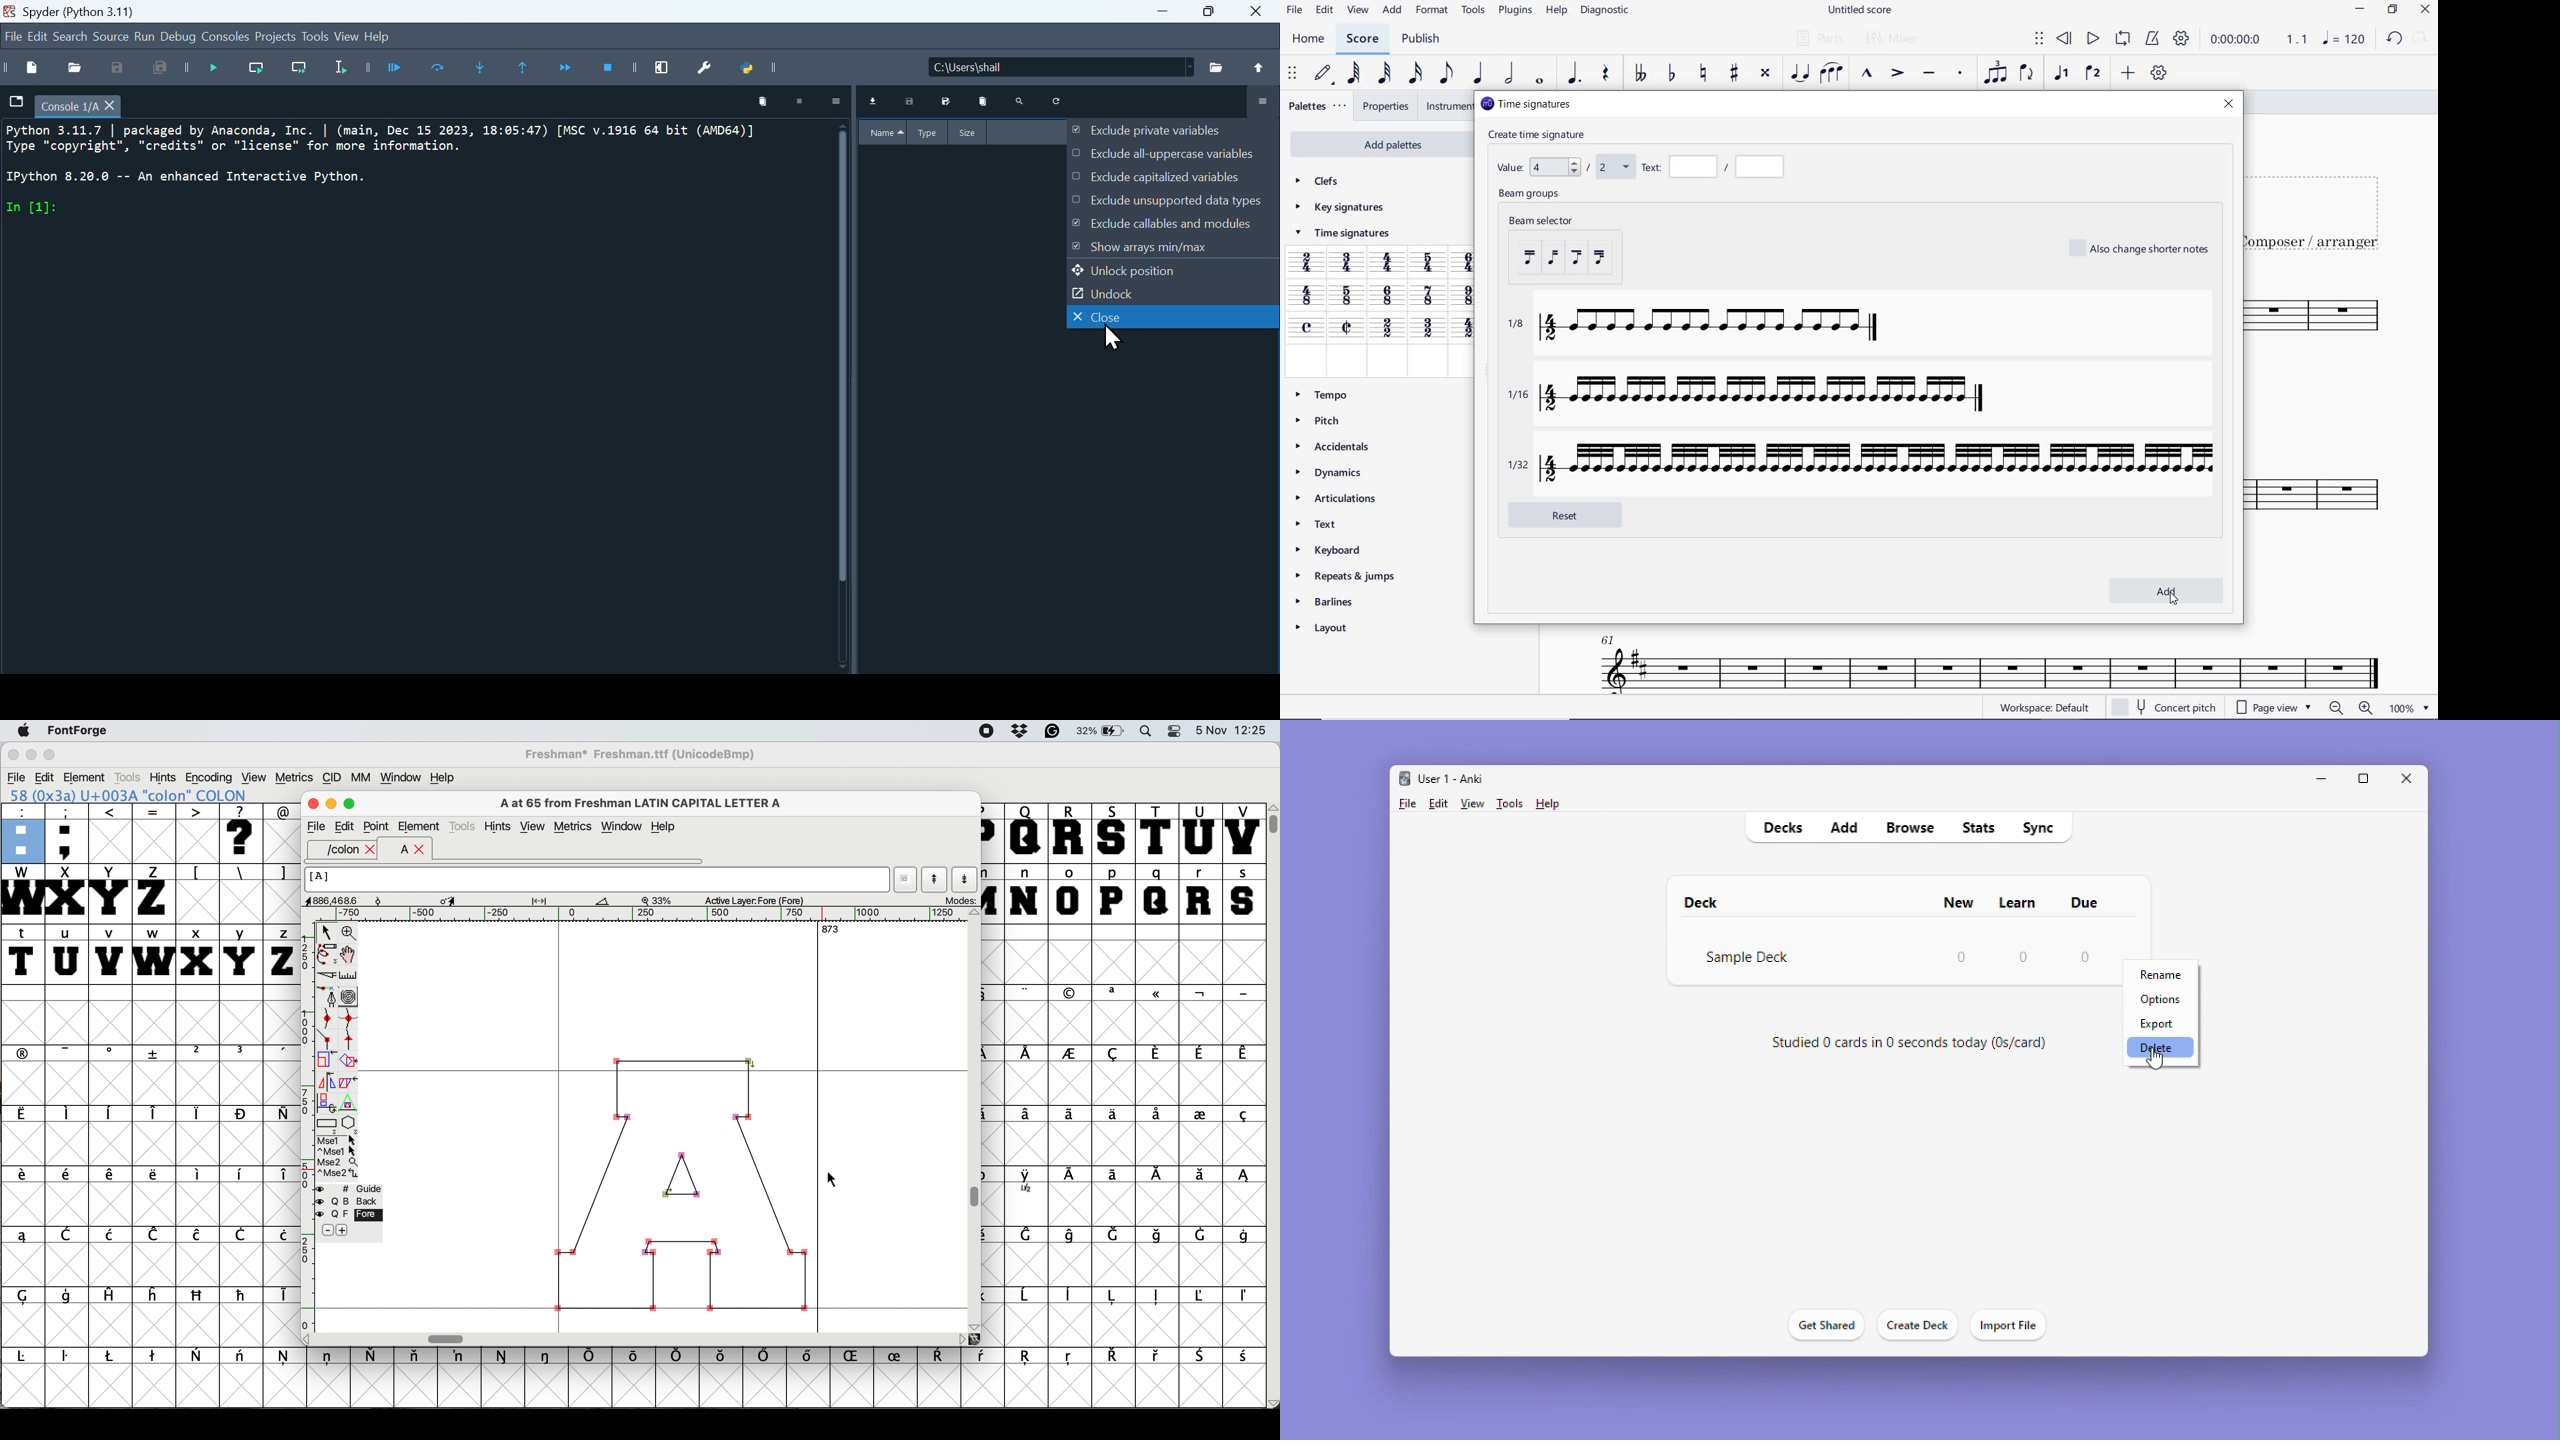 The width and height of the screenshot is (2576, 1456). Describe the element at coordinates (2141, 248) in the screenshot. I see `also change shorter notes` at that location.